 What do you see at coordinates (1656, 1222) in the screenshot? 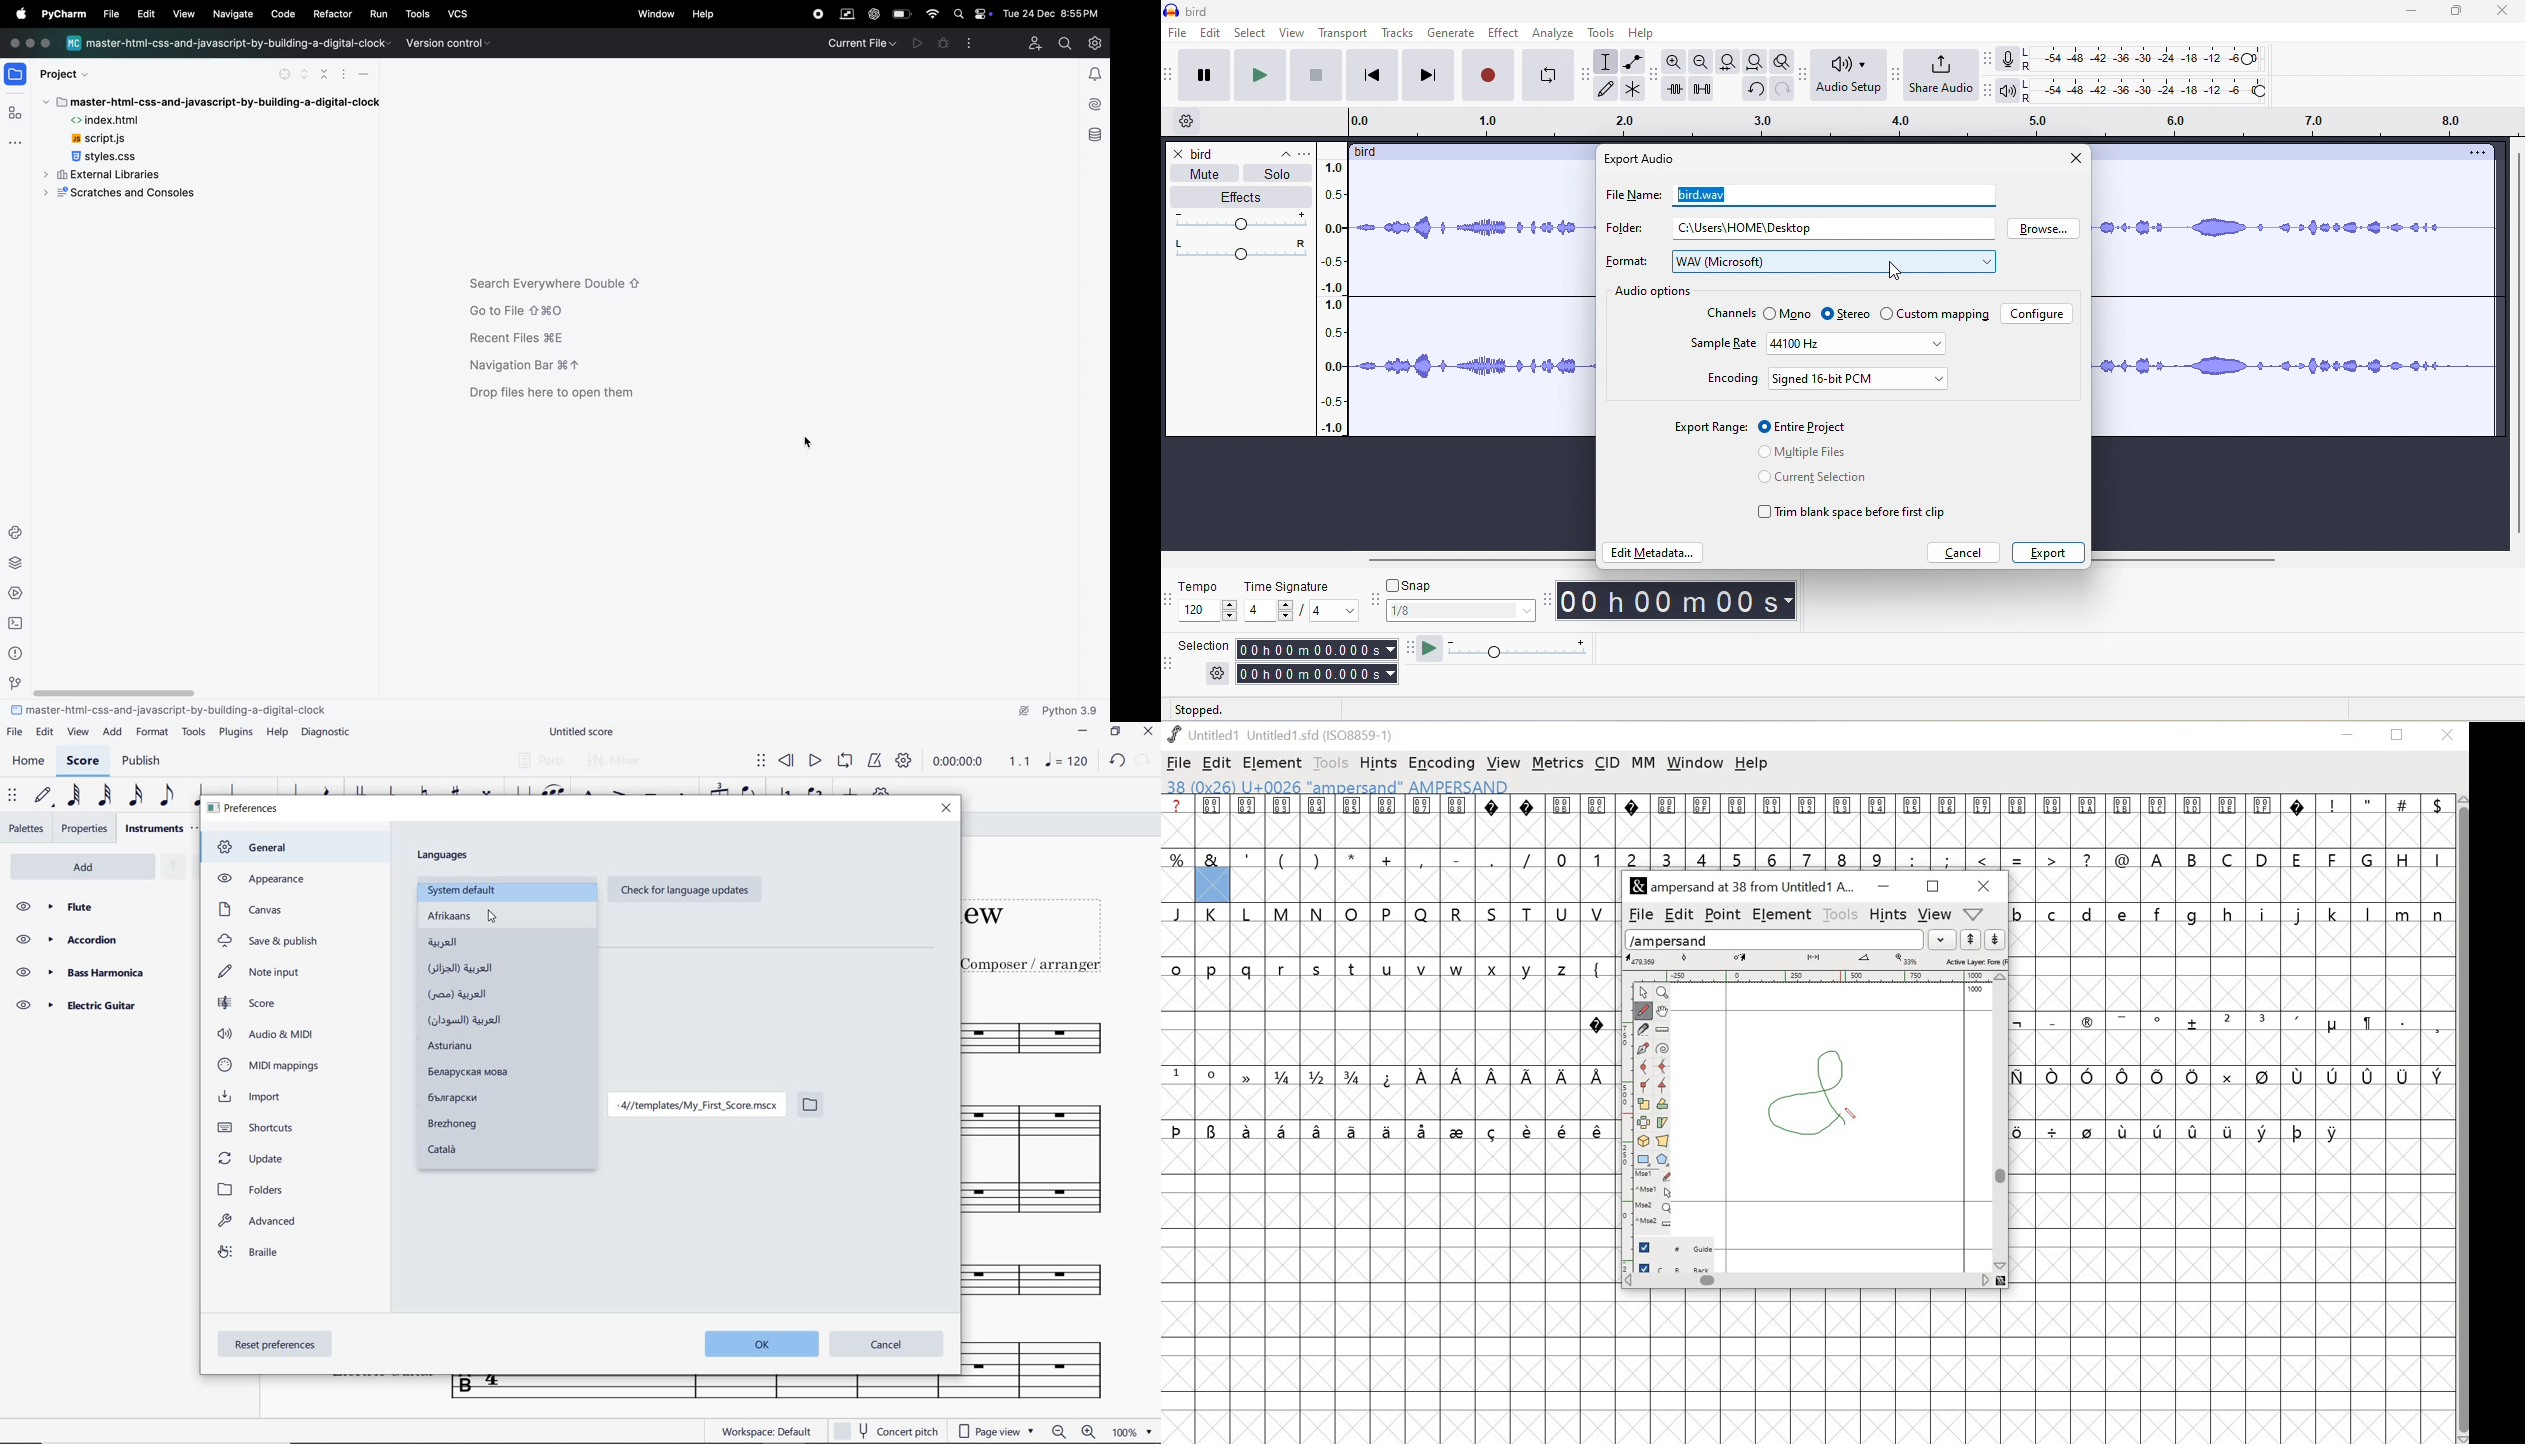
I see `^Mse2` at bounding box center [1656, 1222].